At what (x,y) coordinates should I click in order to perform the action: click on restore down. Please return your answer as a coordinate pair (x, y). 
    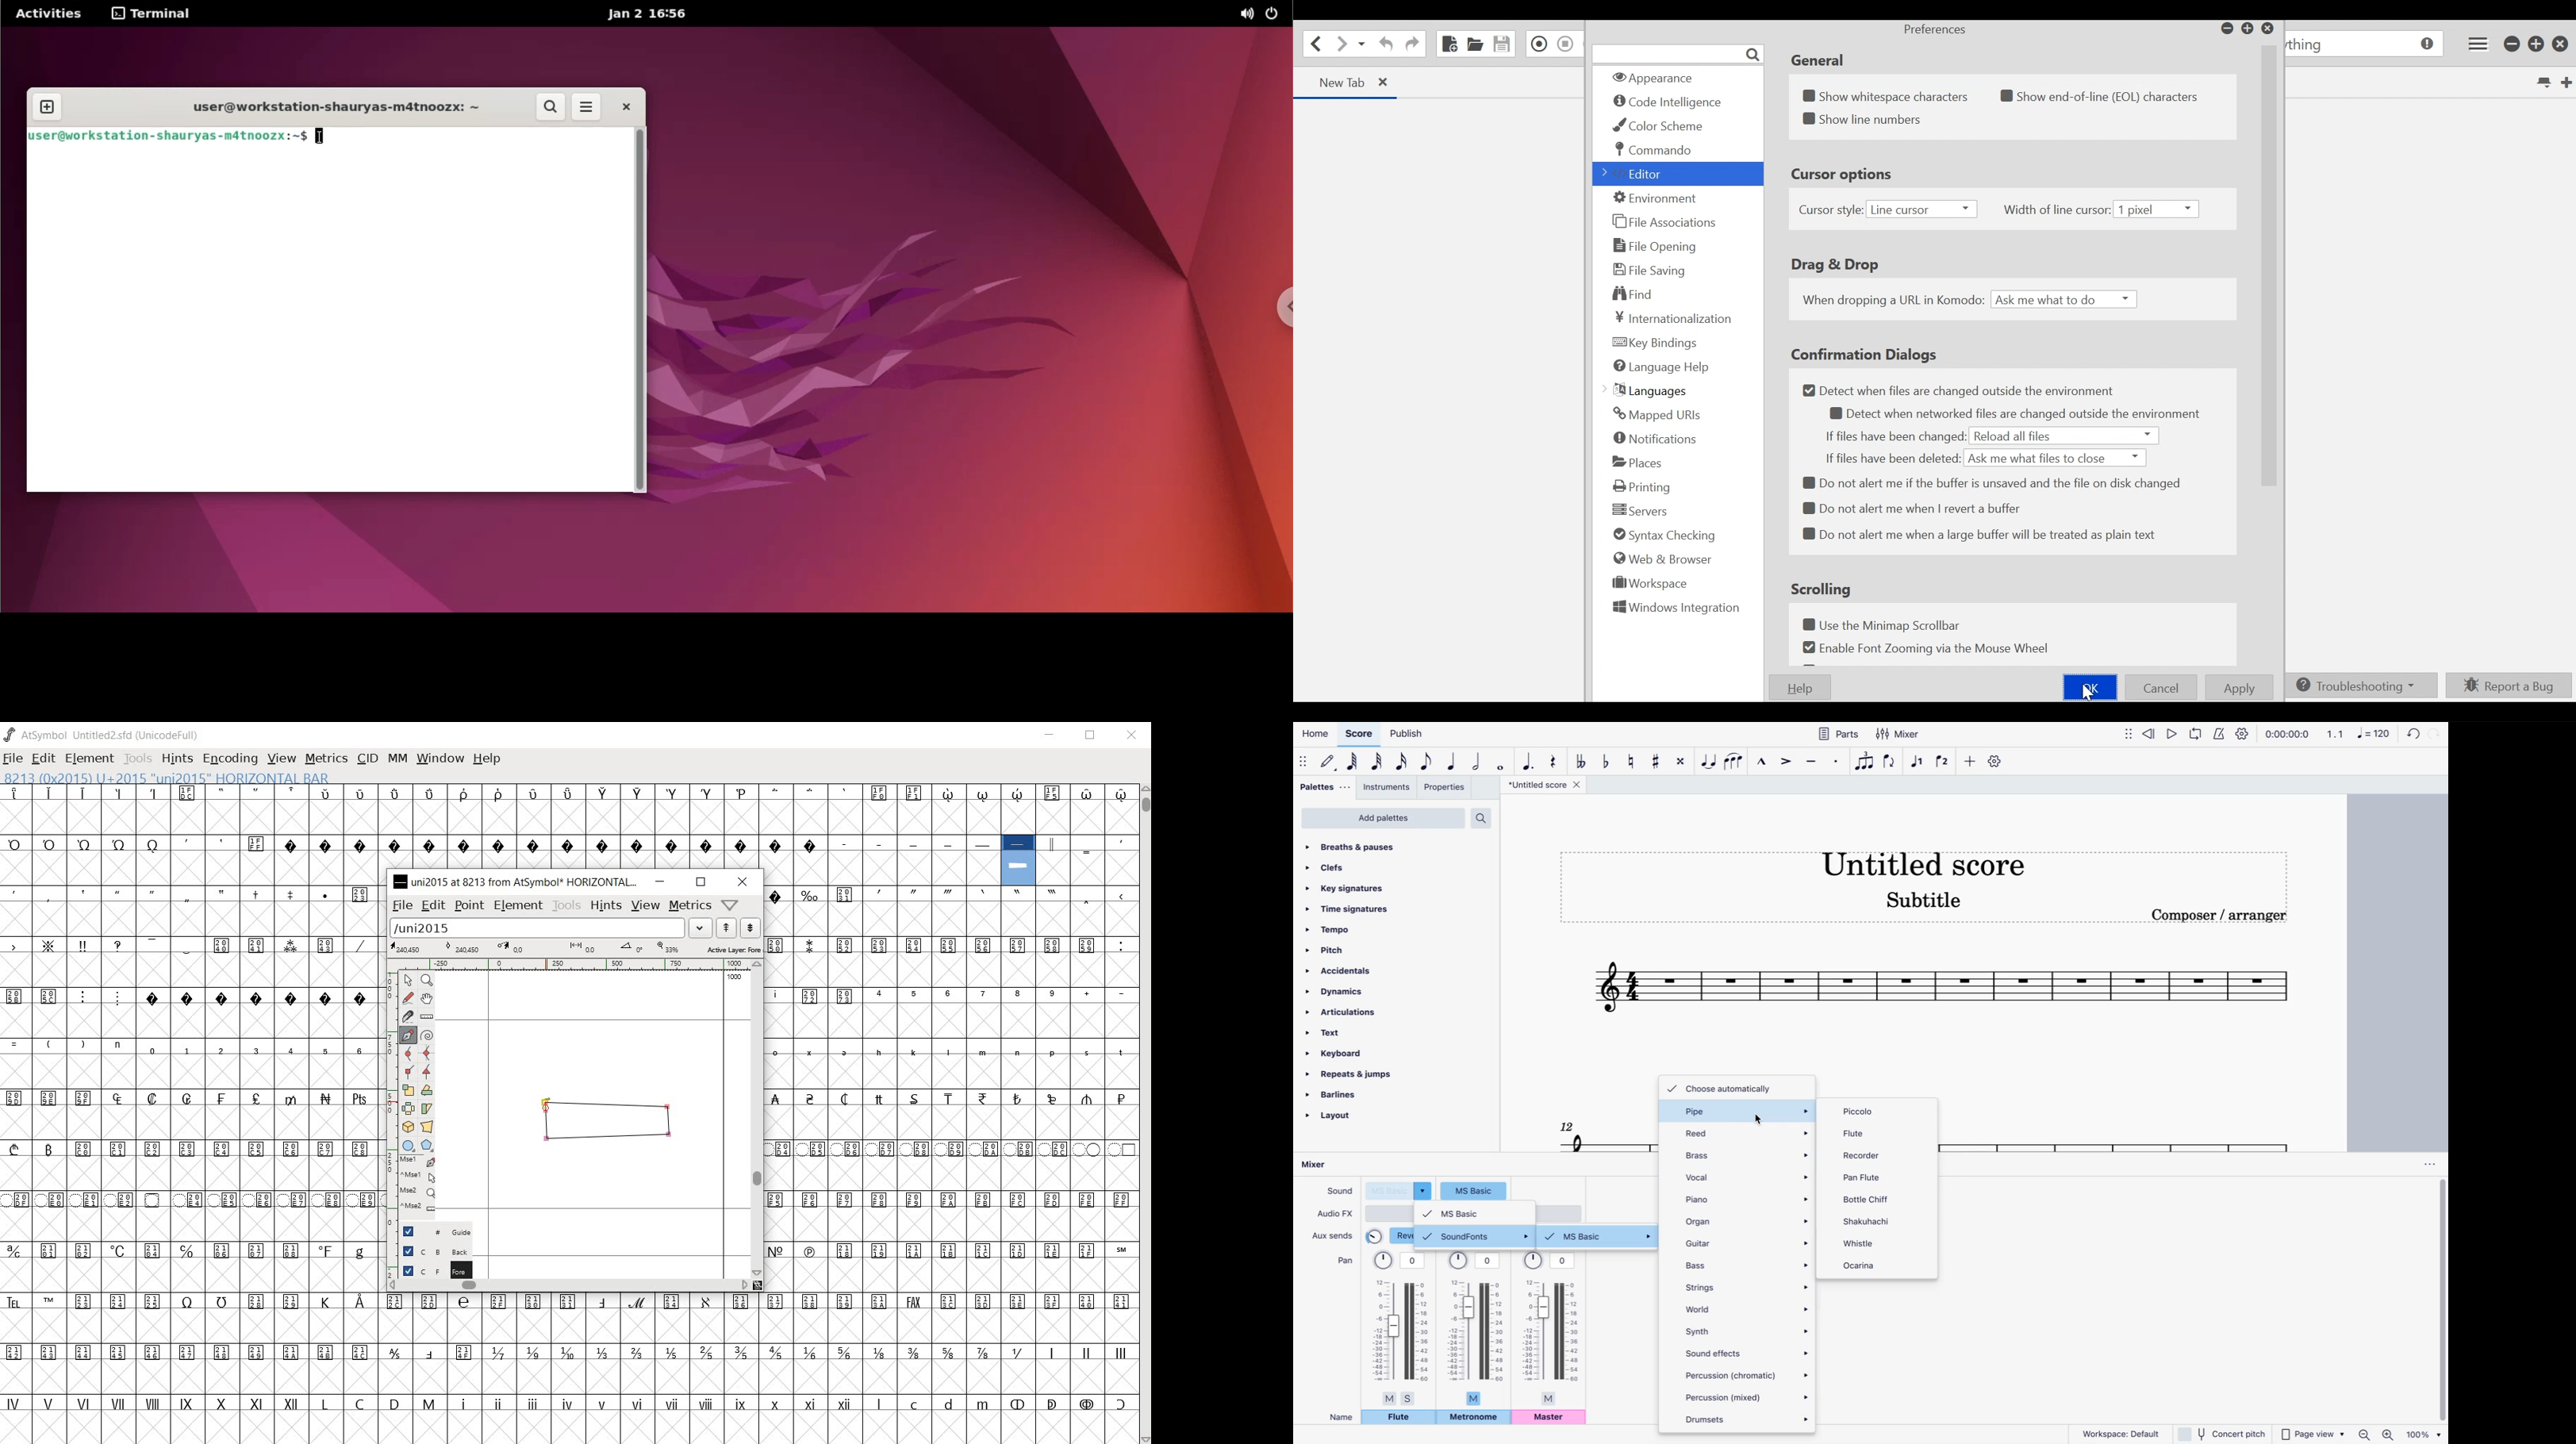
    Looking at the image, I should click on (700, 882).